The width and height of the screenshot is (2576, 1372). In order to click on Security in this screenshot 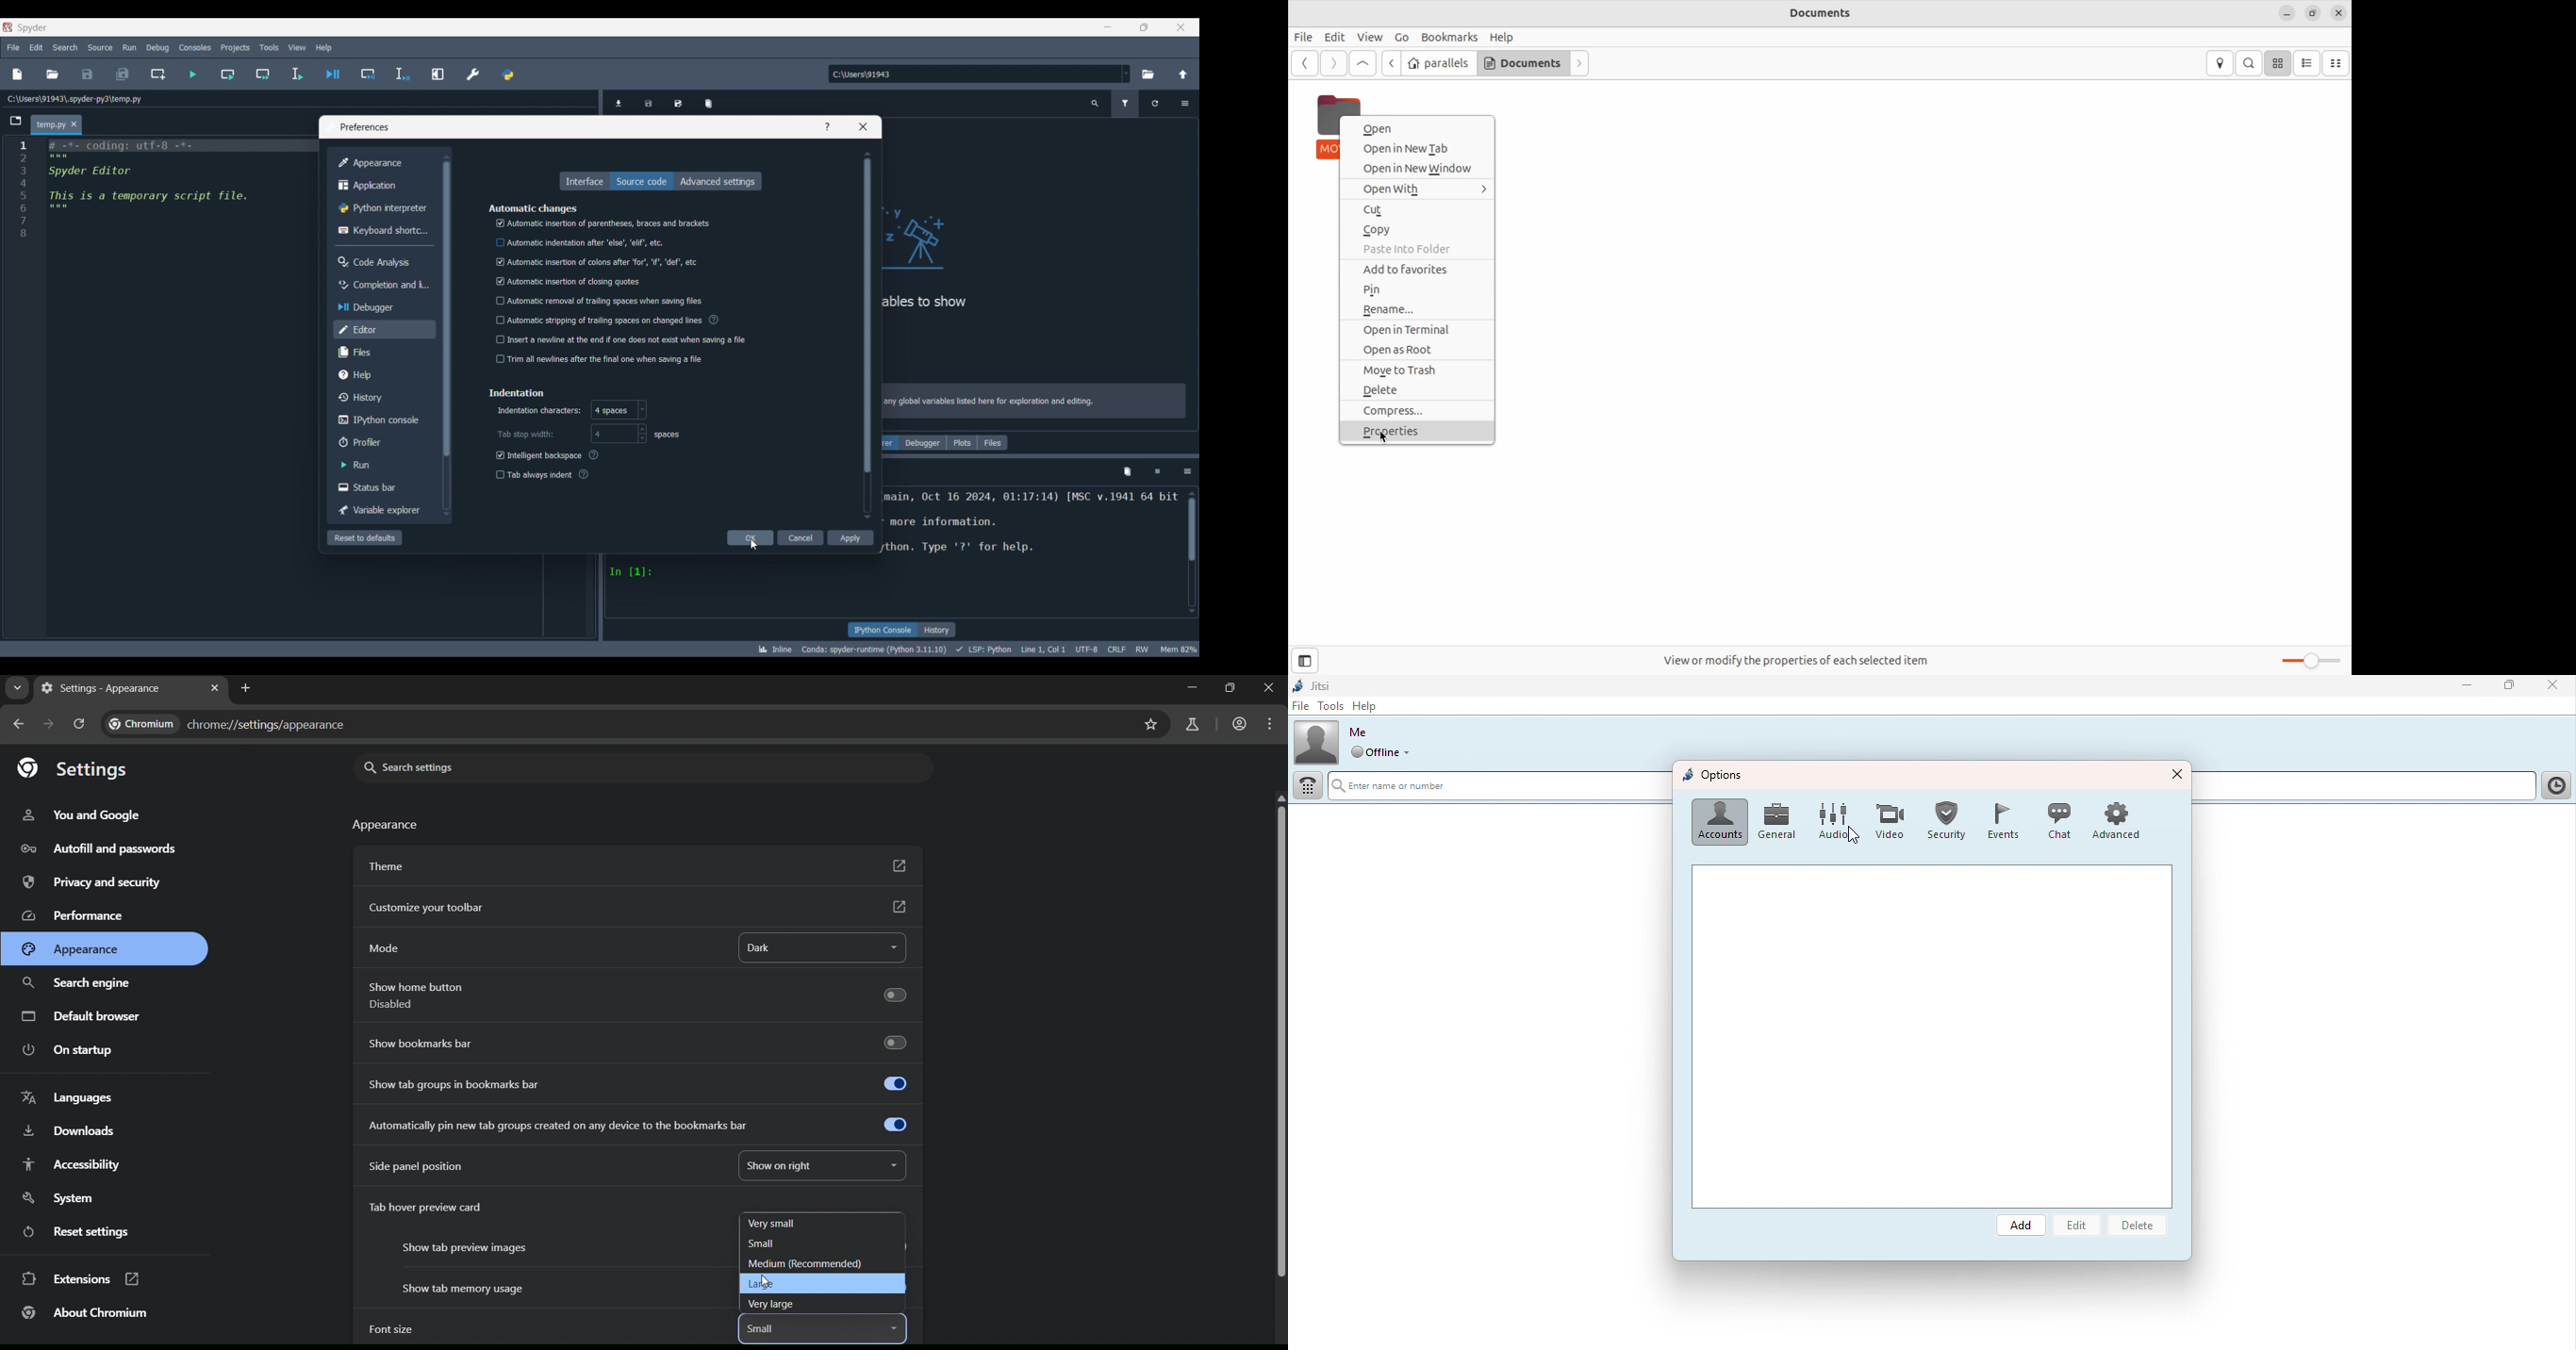, I will do `click(1945, 820)`.